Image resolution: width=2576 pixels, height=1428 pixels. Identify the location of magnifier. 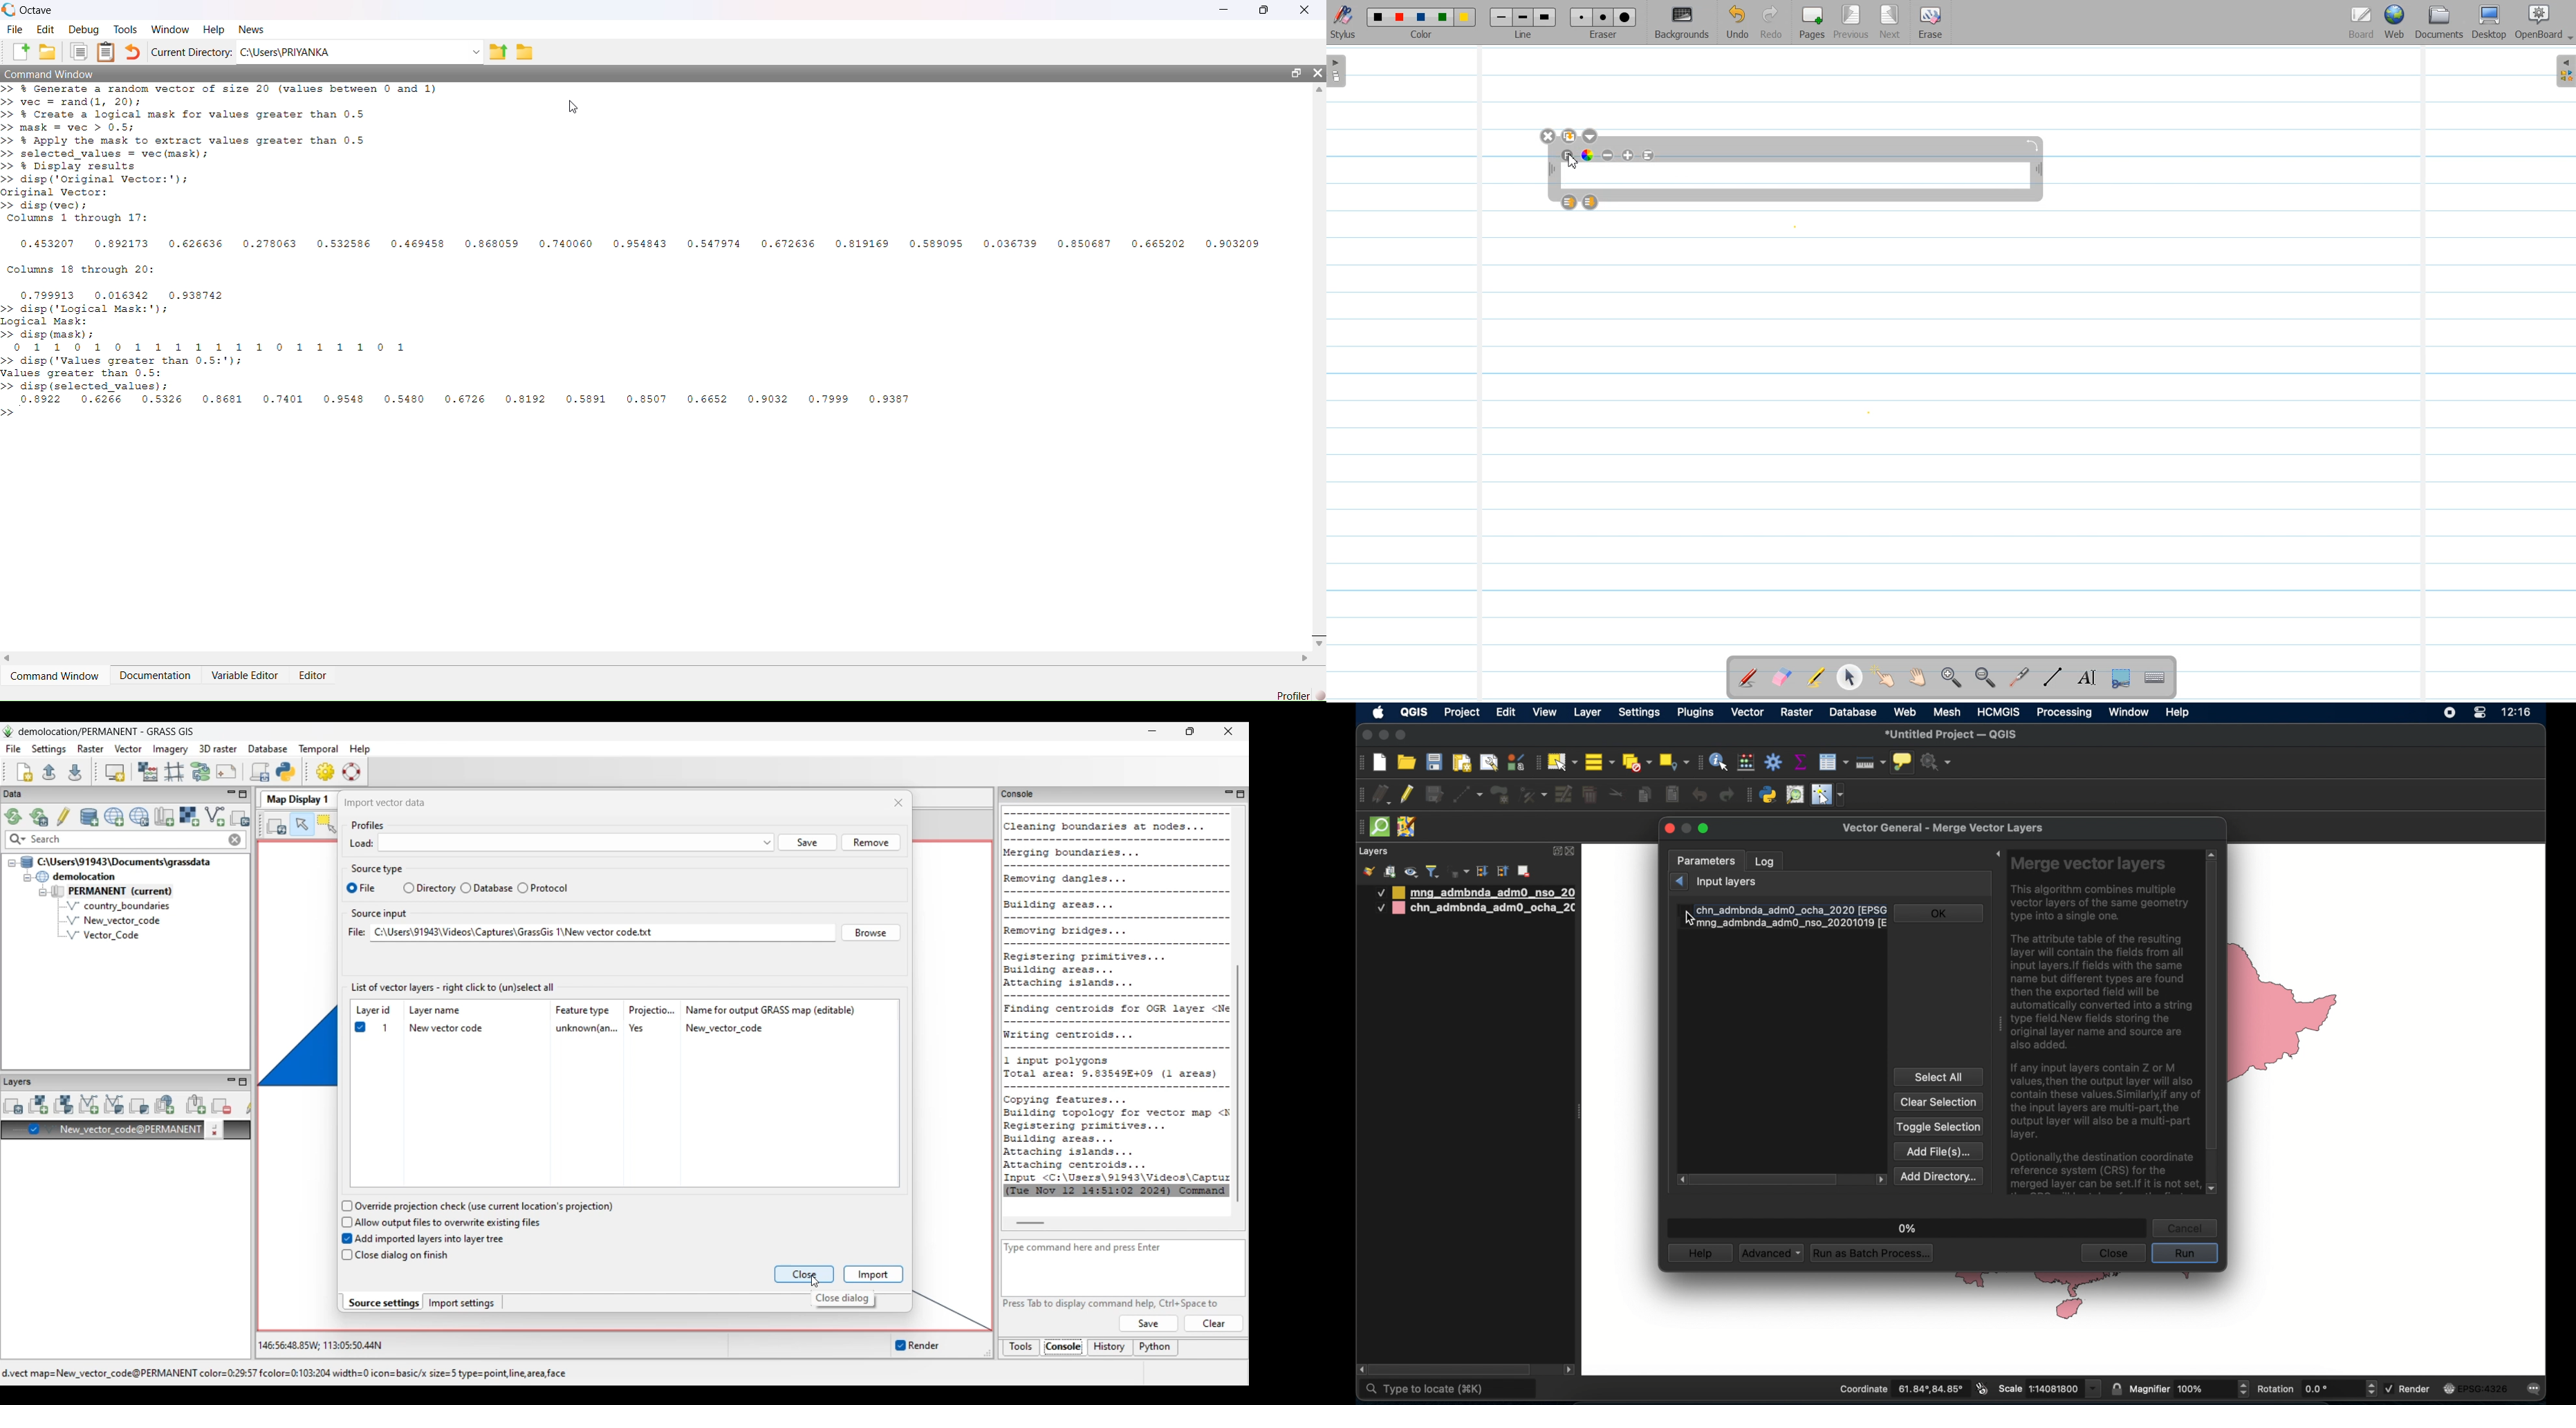
(2190, 1389).